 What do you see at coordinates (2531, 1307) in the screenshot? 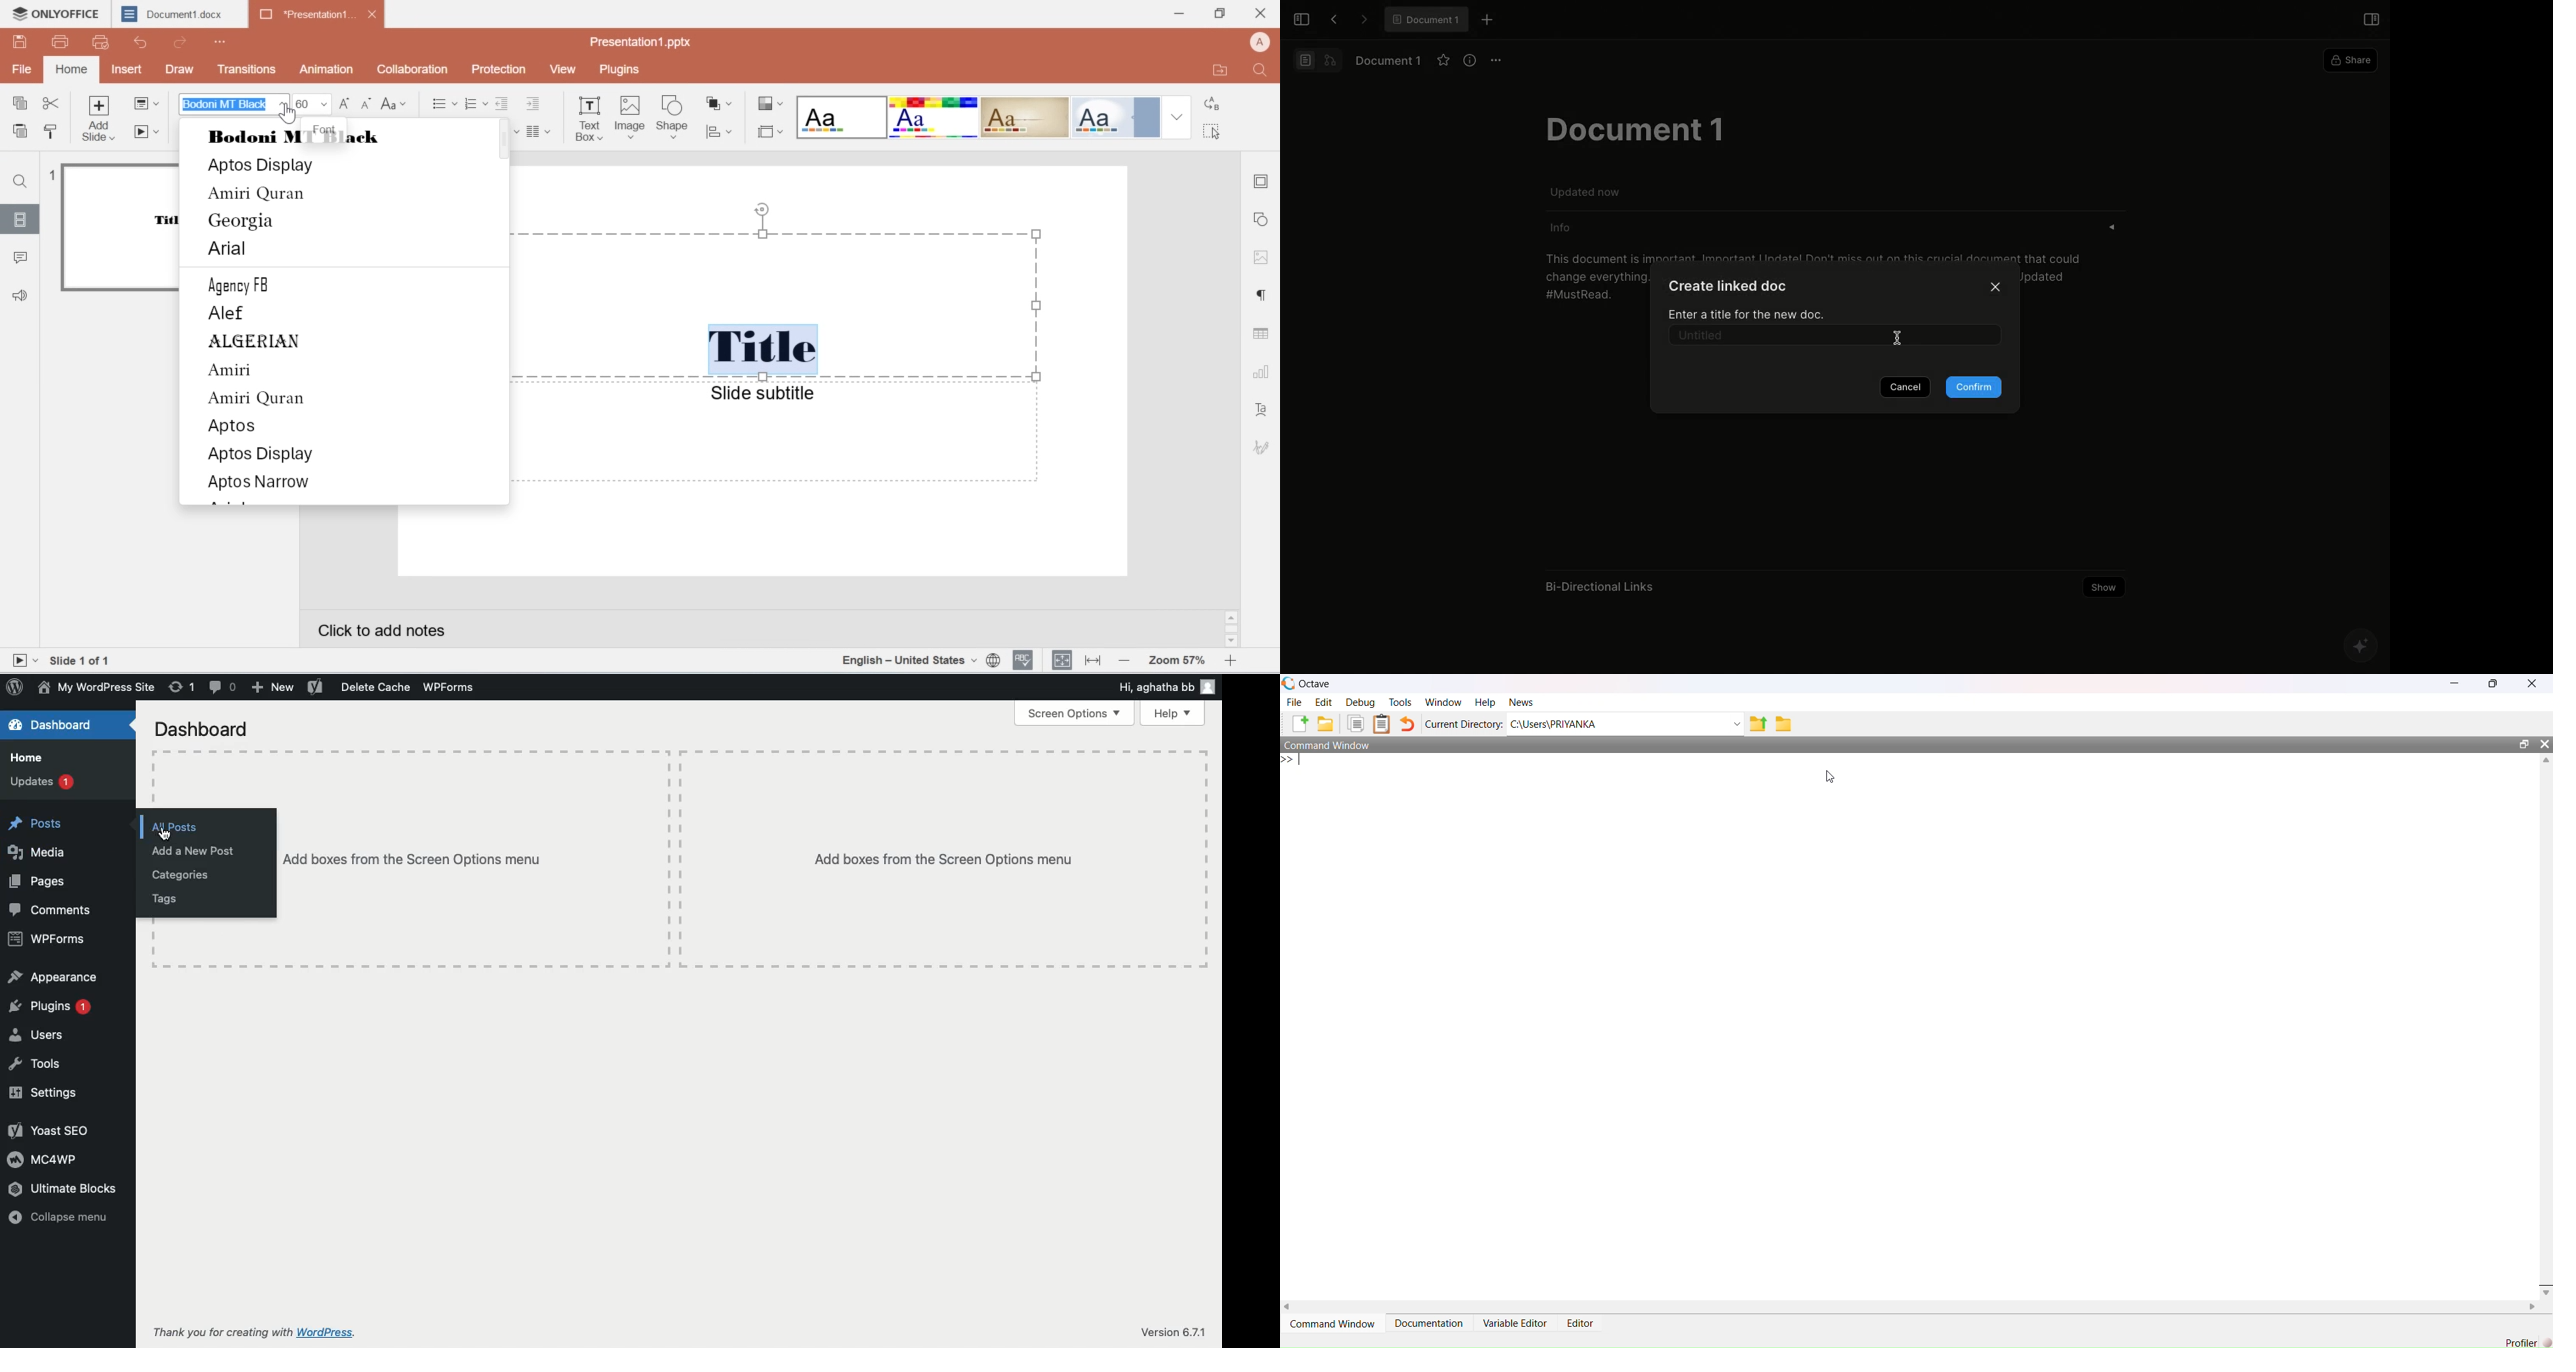
I see `Scroll right` at bounding box center [2531, 1307].